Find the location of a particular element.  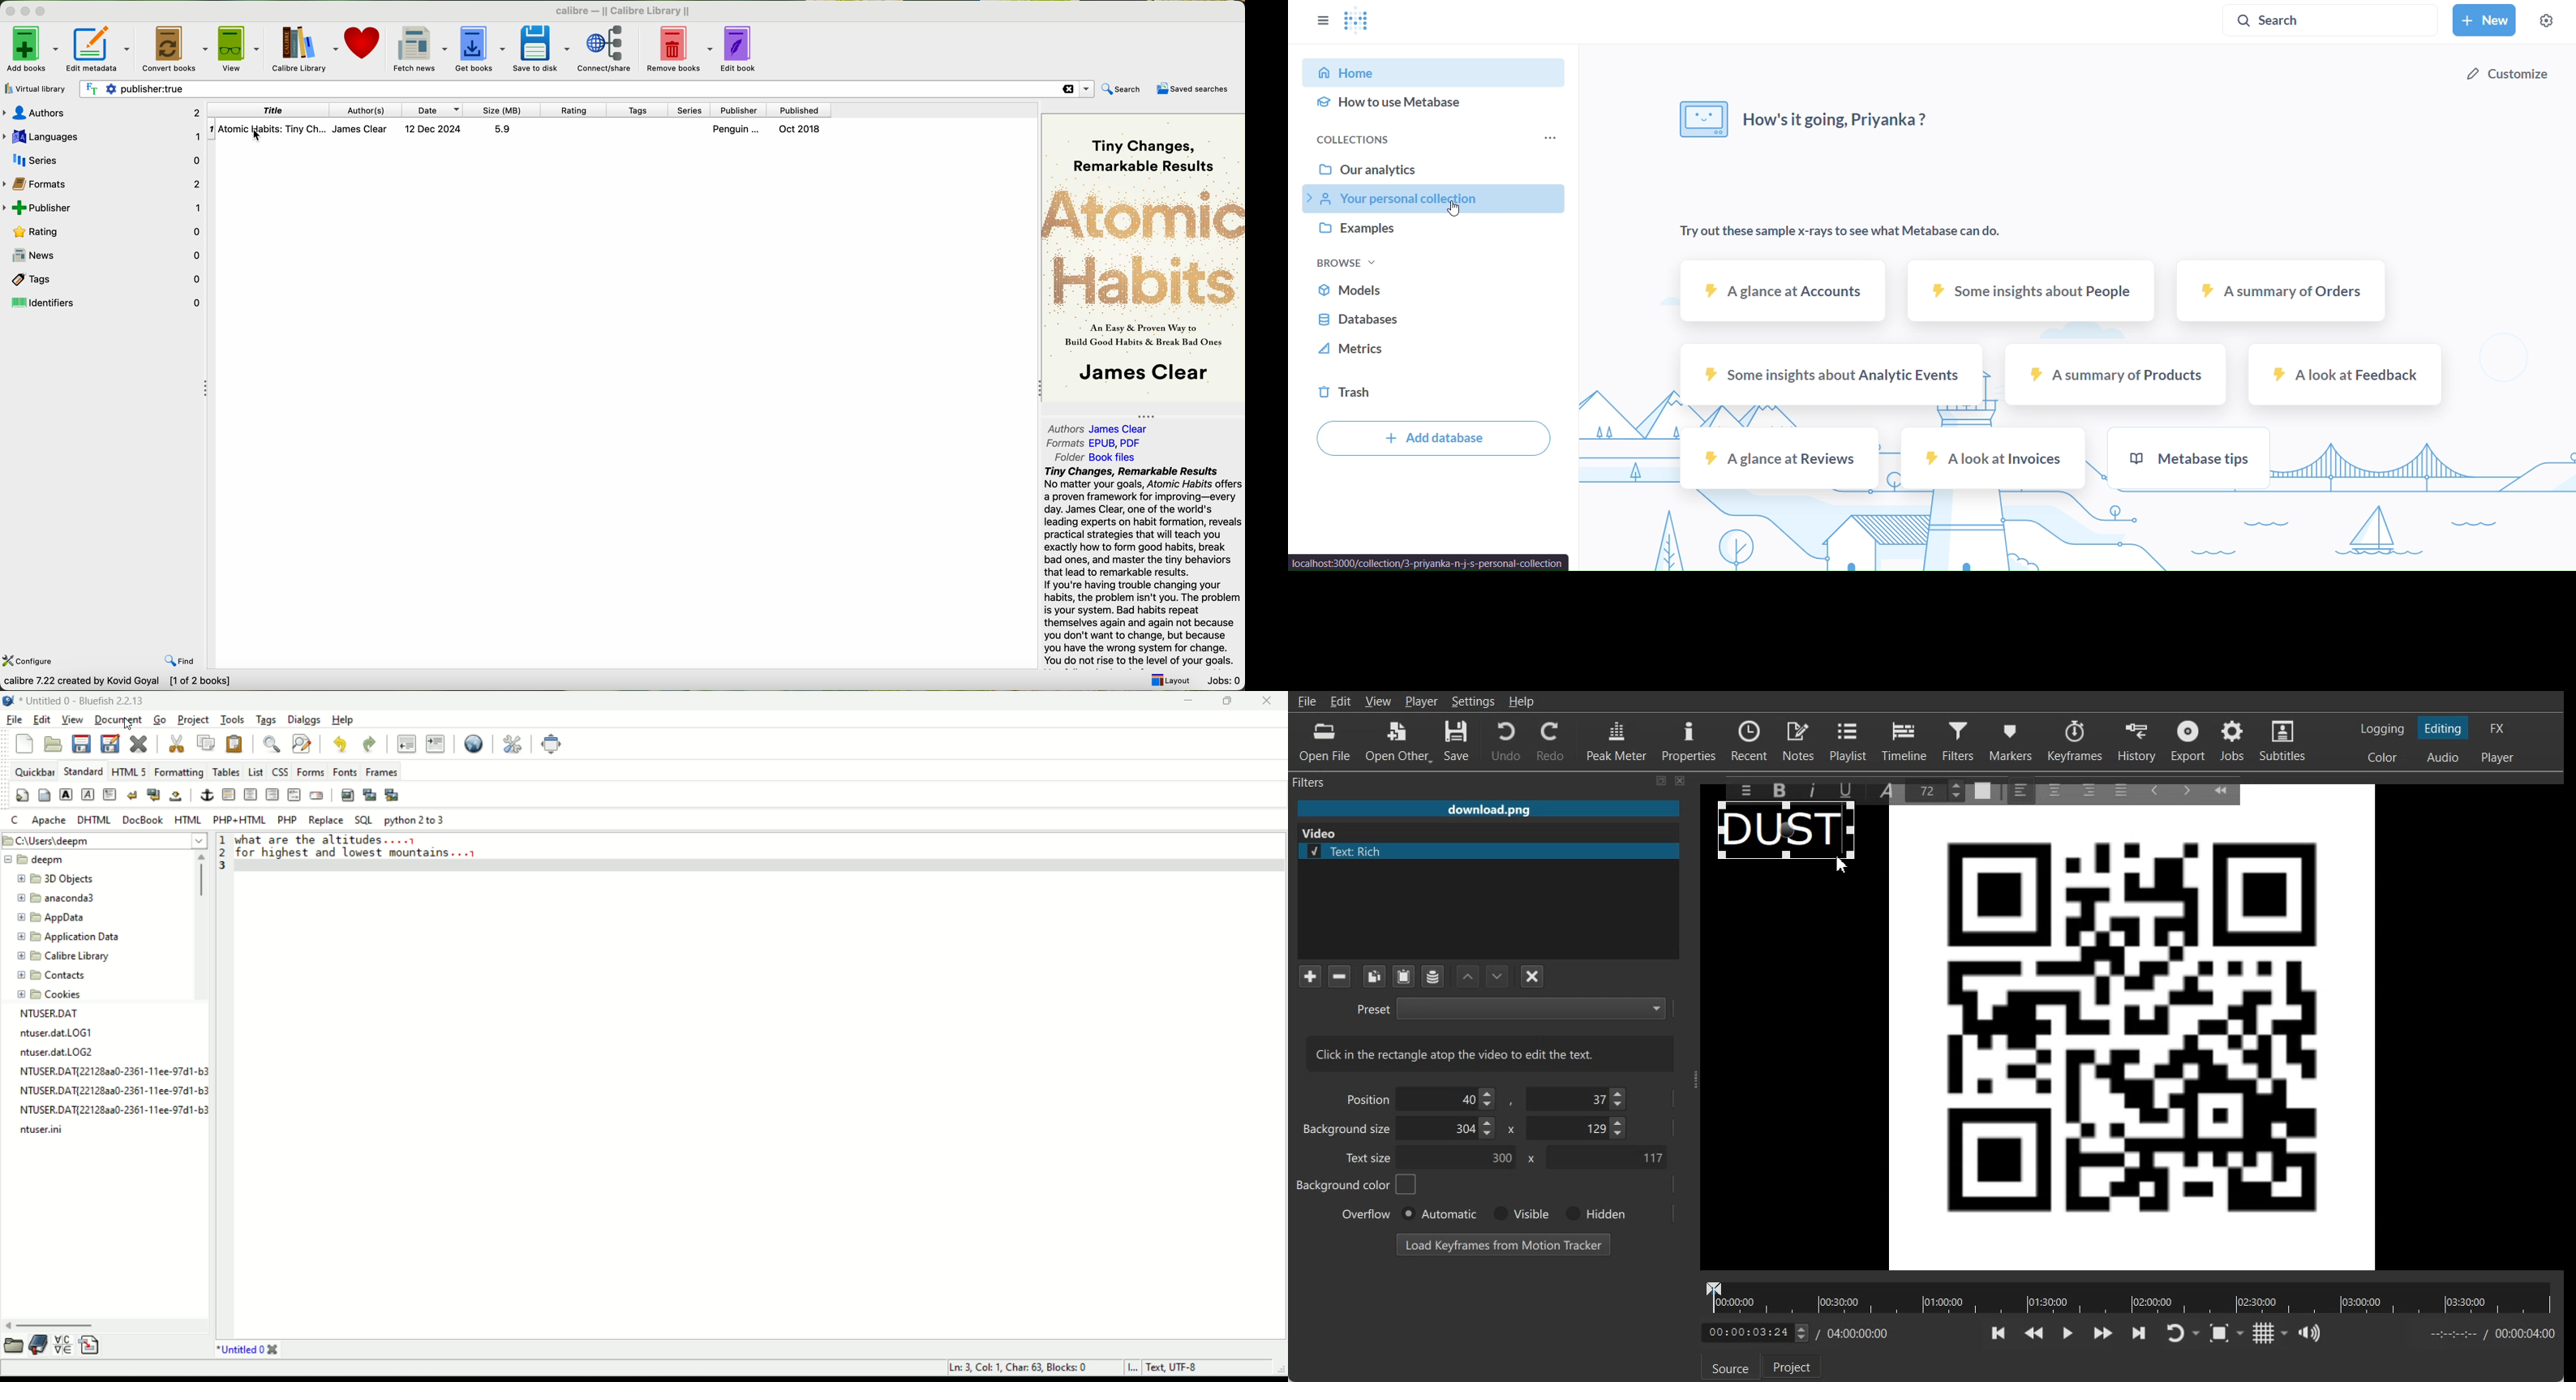

Project is located at coordinates (1793, 1366).